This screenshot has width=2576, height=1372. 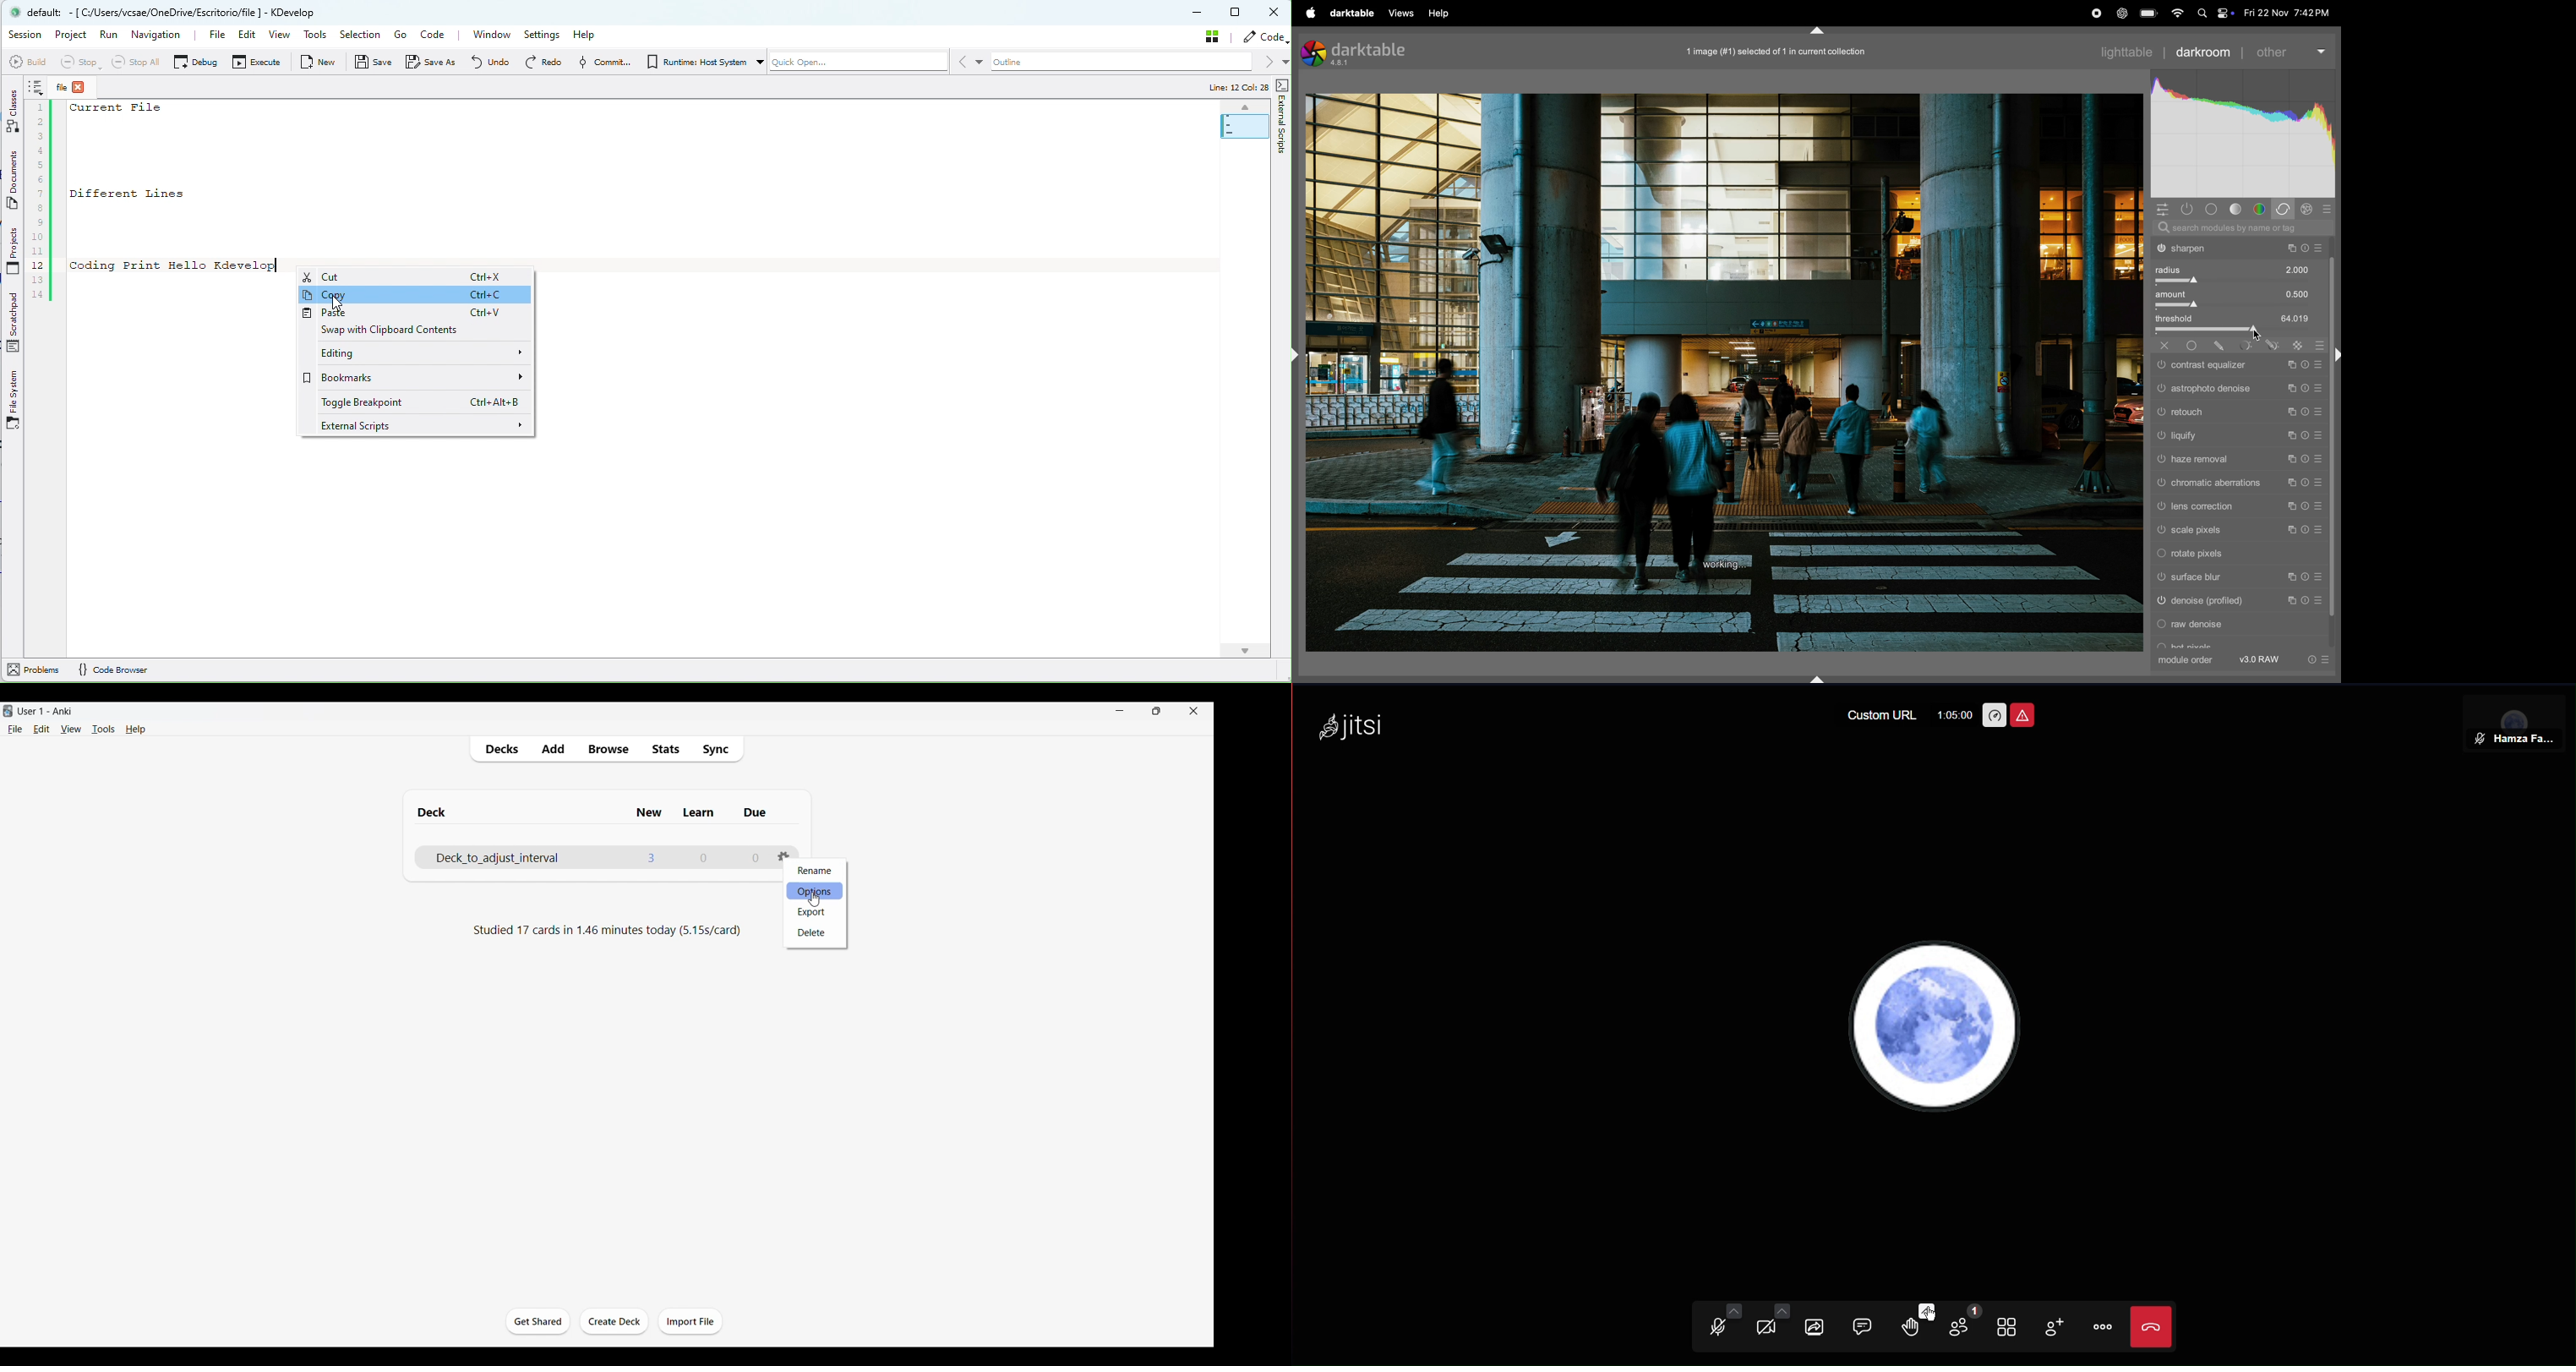 I want to click on Help menu, so click(x=135, y=730).